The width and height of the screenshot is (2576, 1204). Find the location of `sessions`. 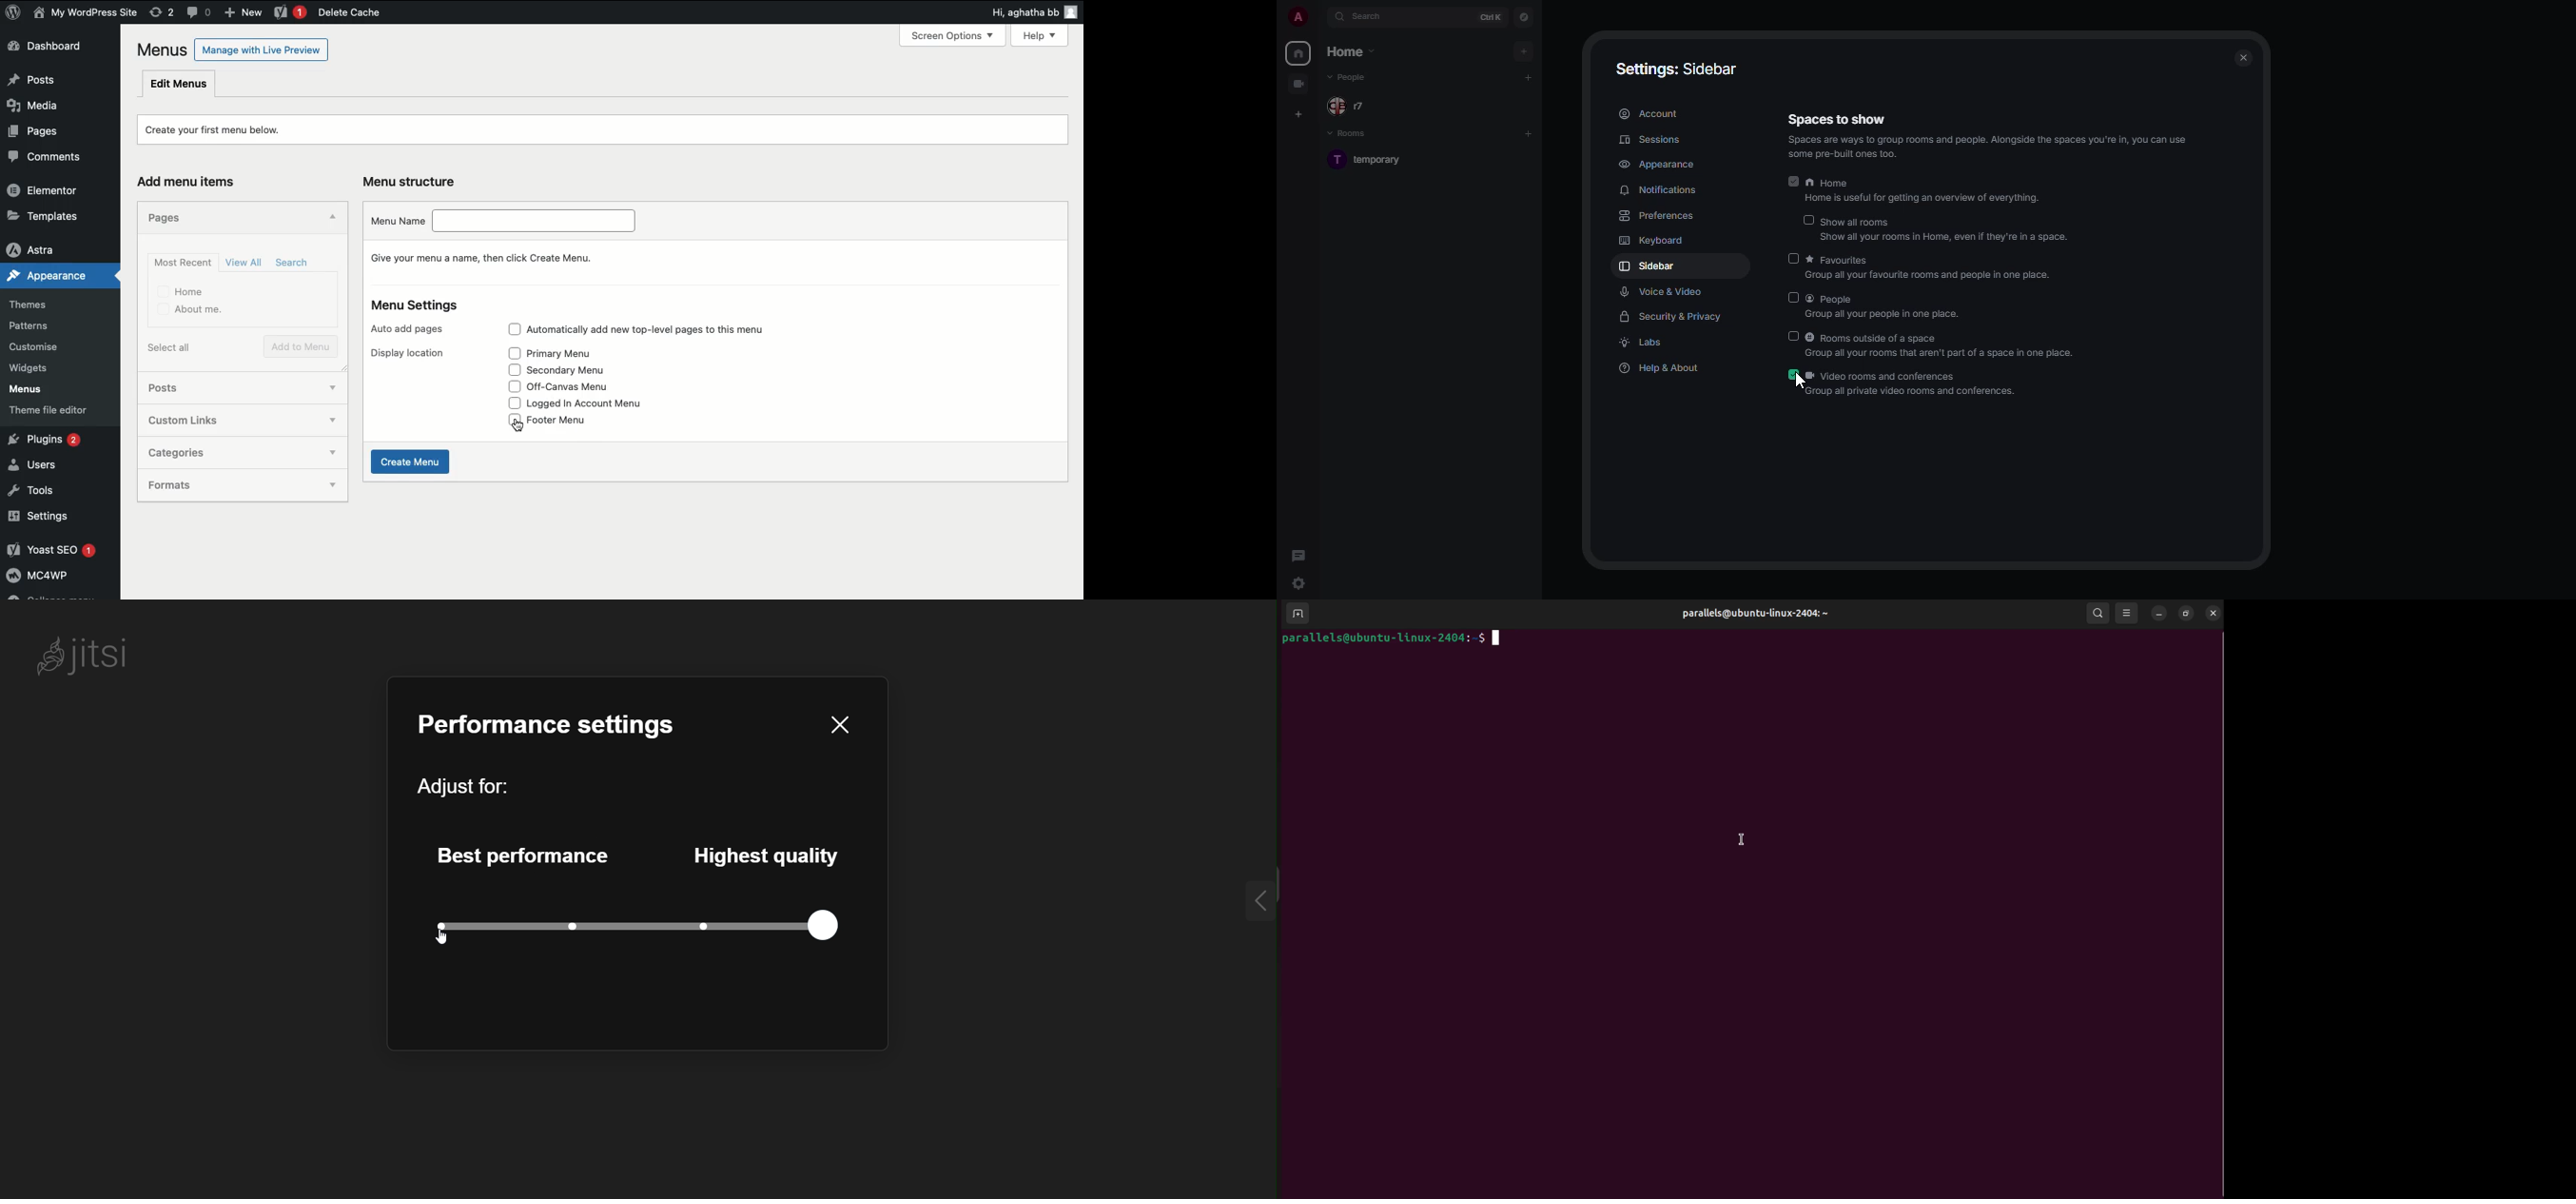

sessions is located at coordinates (1650, 140).